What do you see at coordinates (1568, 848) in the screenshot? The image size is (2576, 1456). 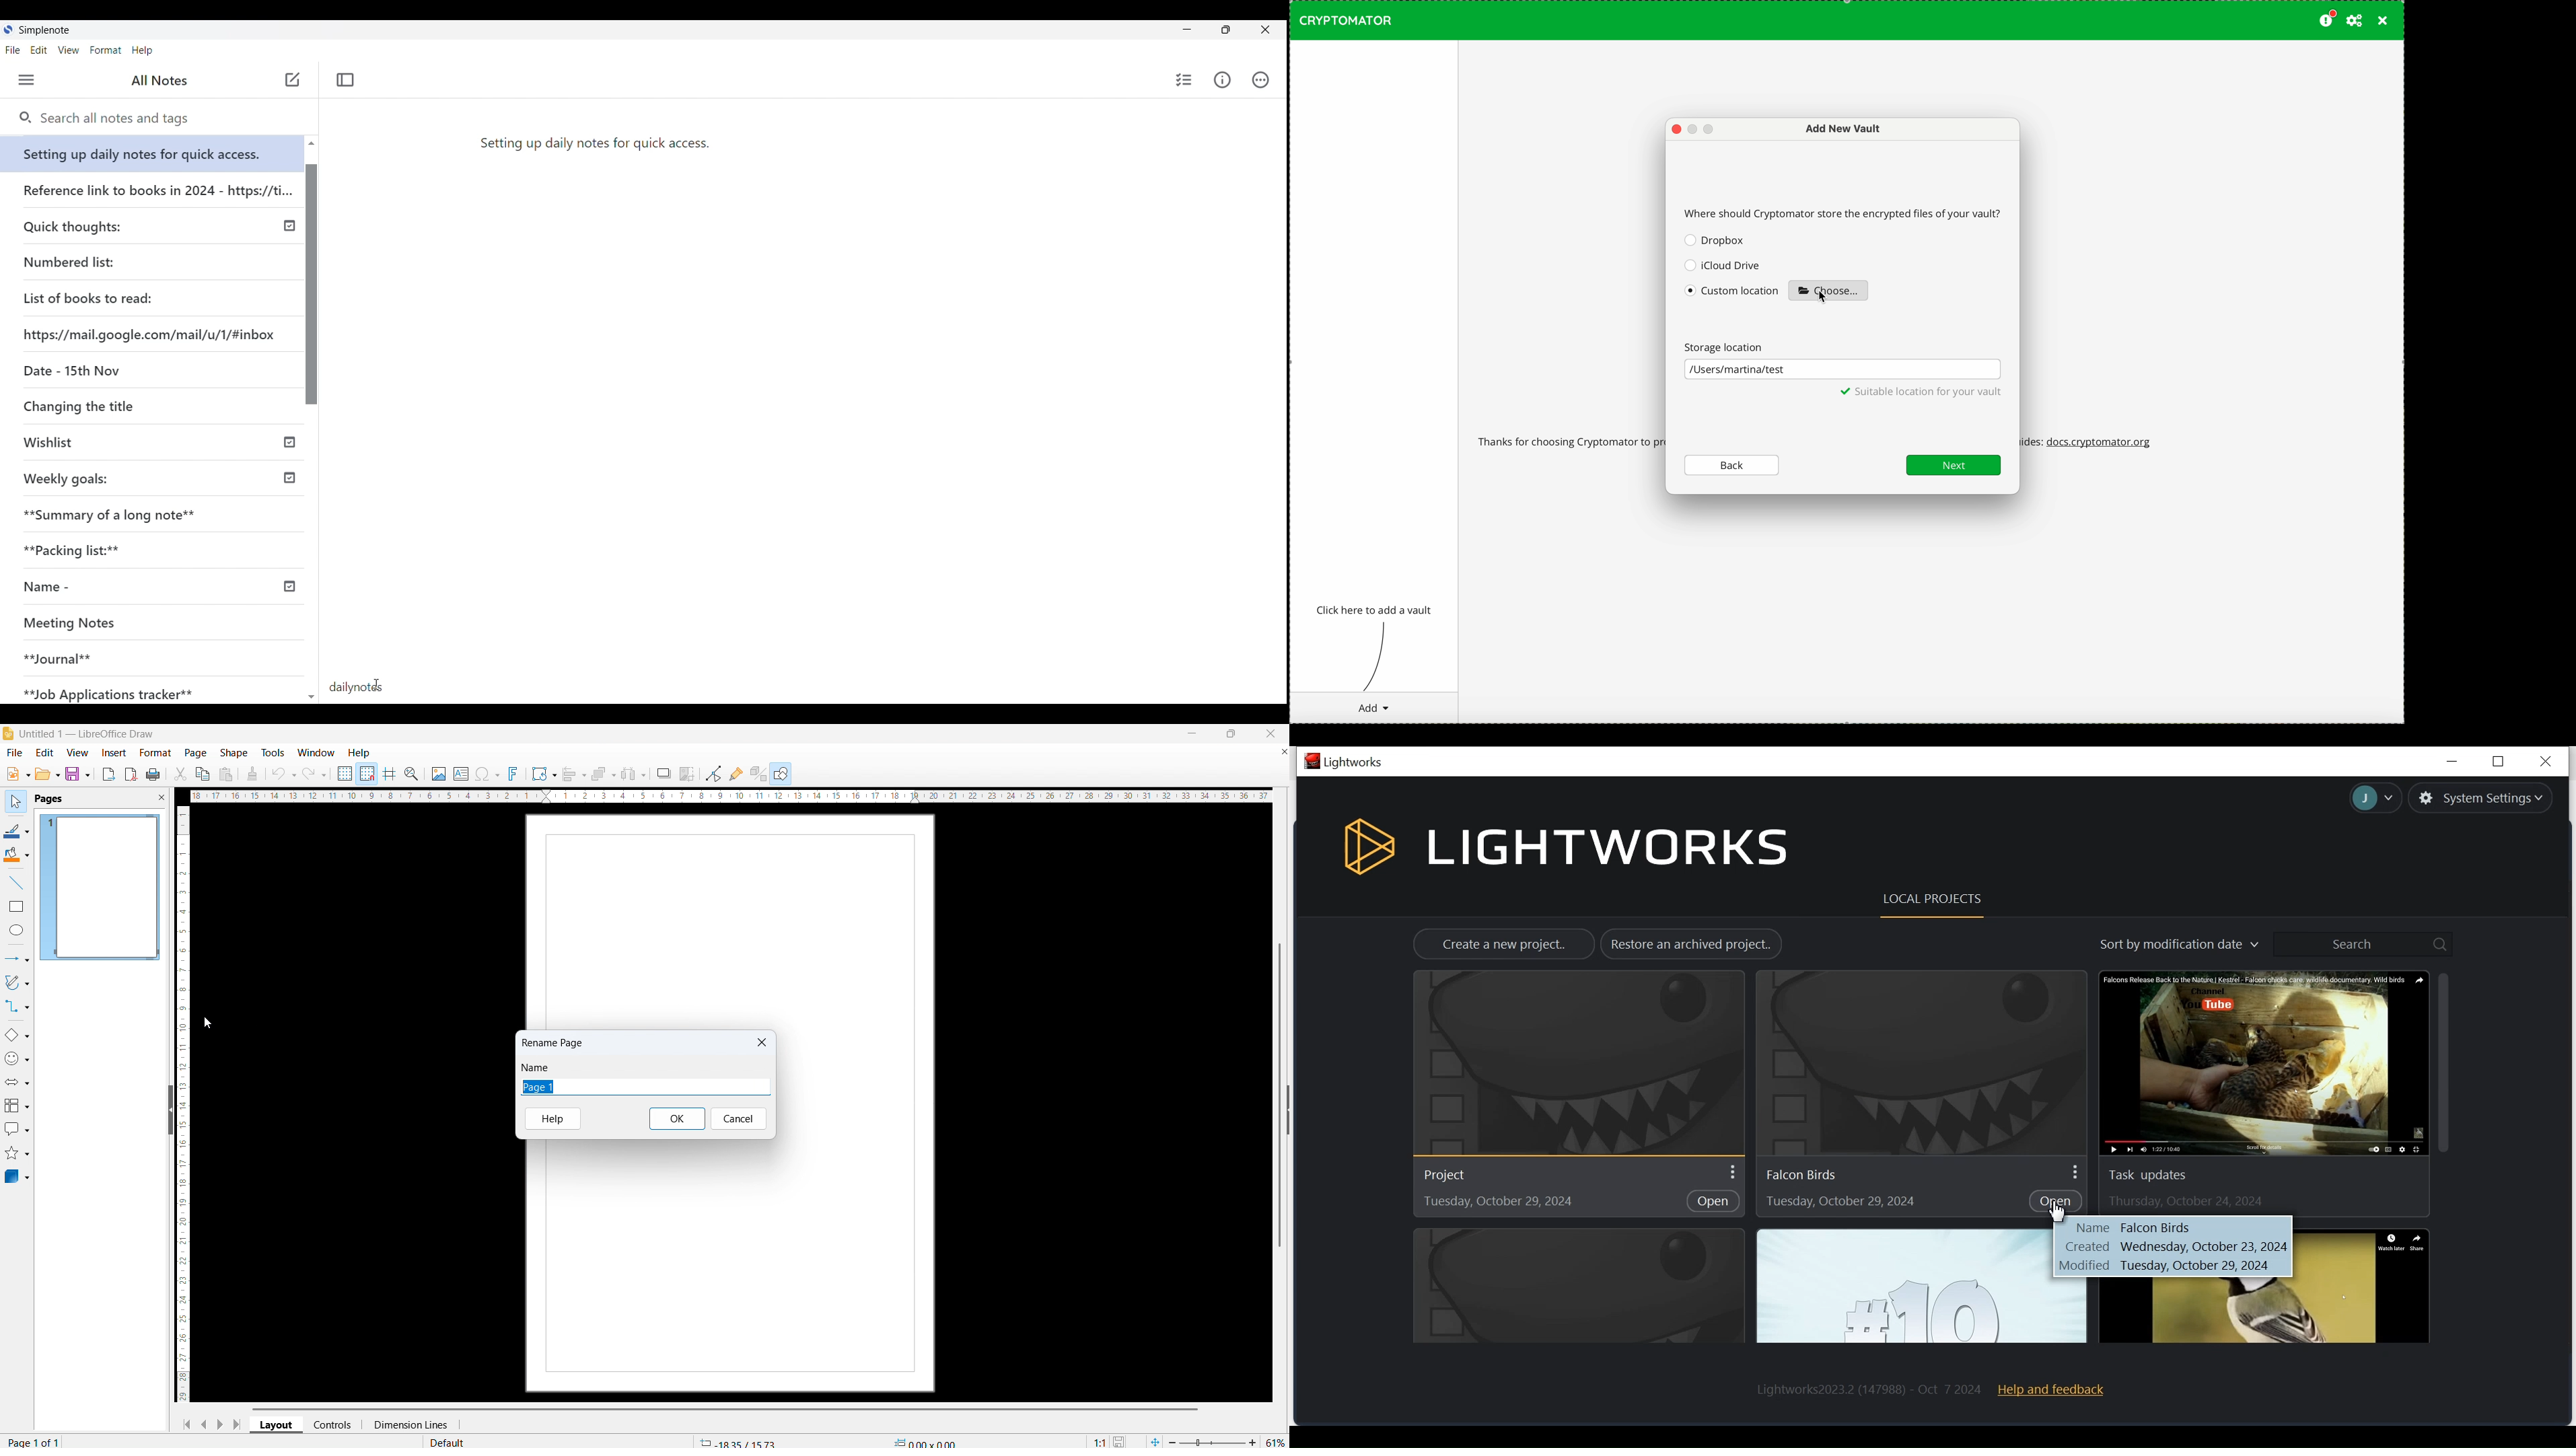 I see `Lightwork Project Brwser View` at bounding box center [1568, 848].